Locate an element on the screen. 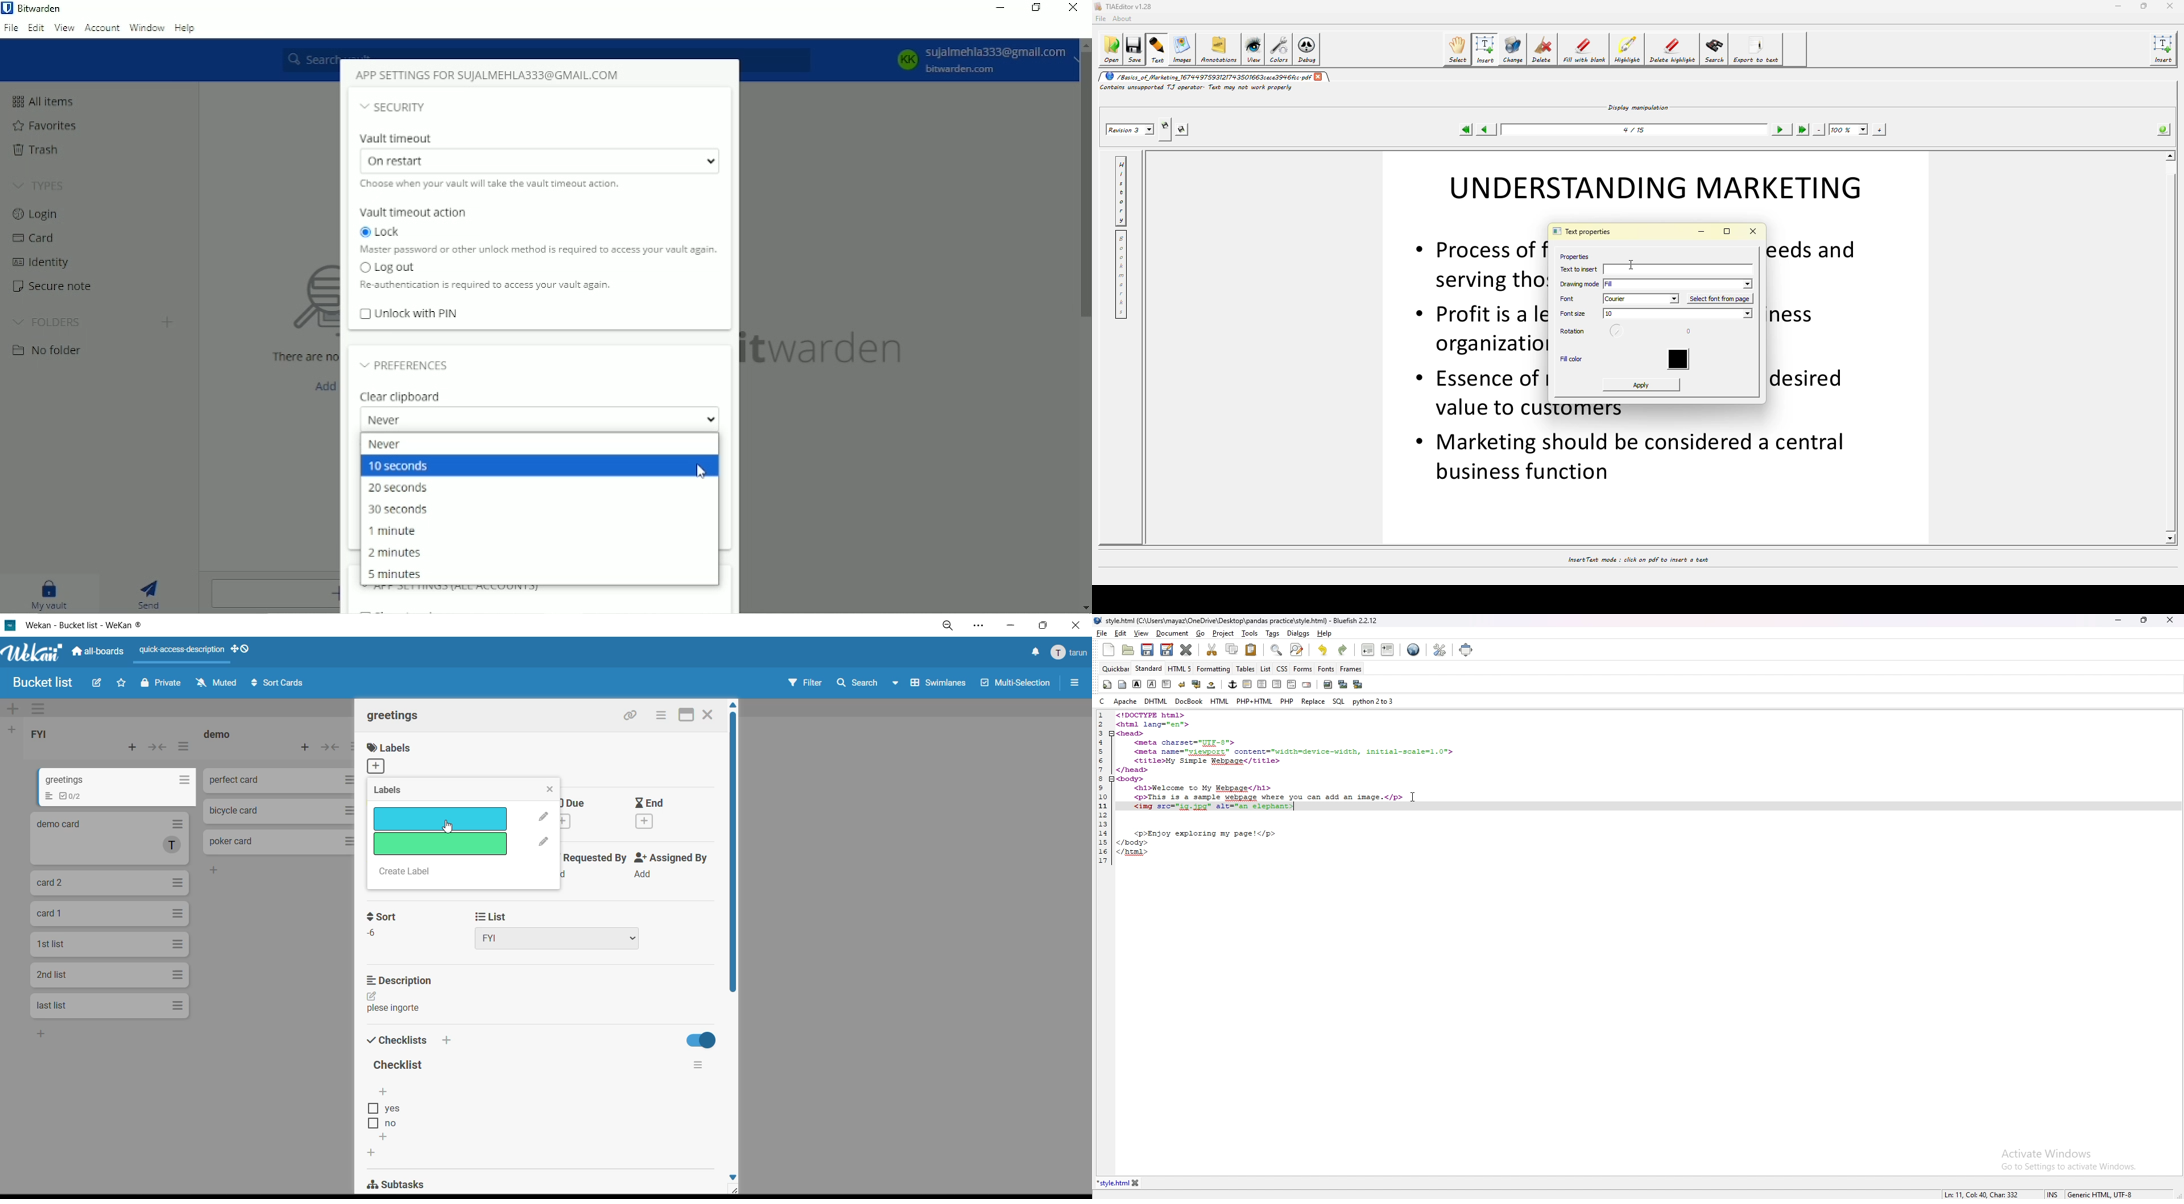 This screenshot has width=2184, height=1204. edit is located at coordinates (98, 686).